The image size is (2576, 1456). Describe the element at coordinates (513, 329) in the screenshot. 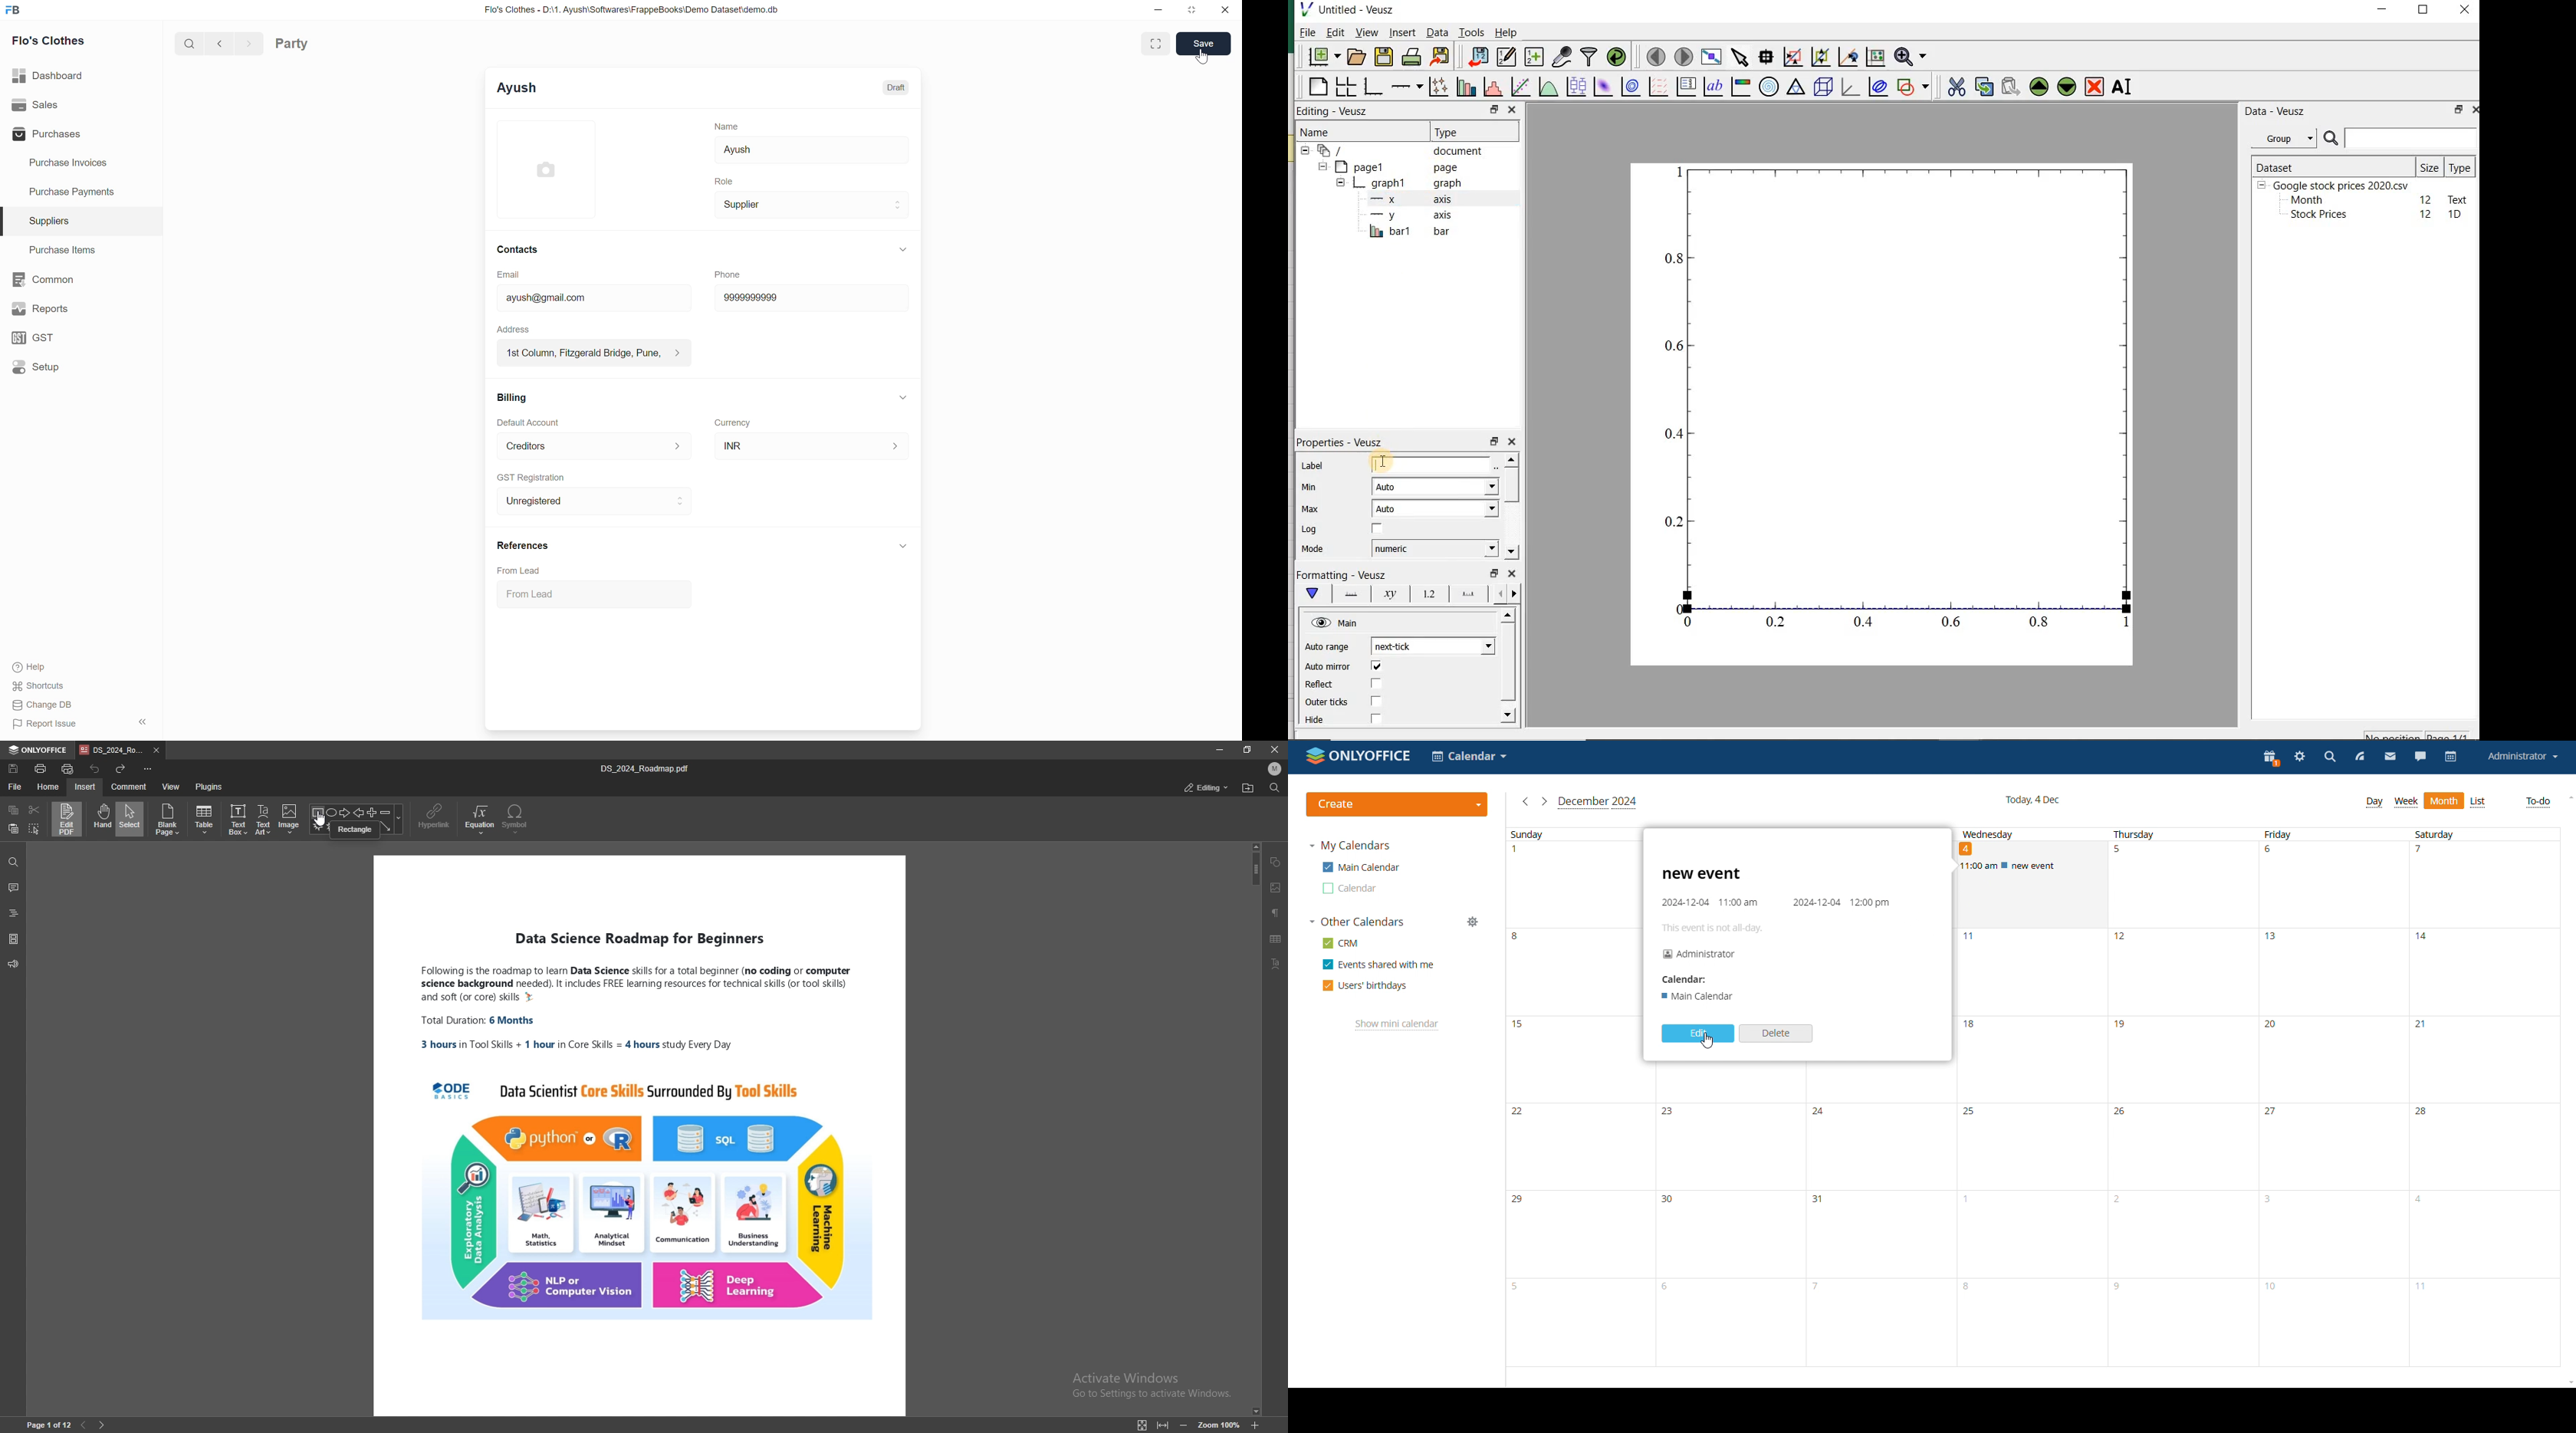

I see `Address` at that location.